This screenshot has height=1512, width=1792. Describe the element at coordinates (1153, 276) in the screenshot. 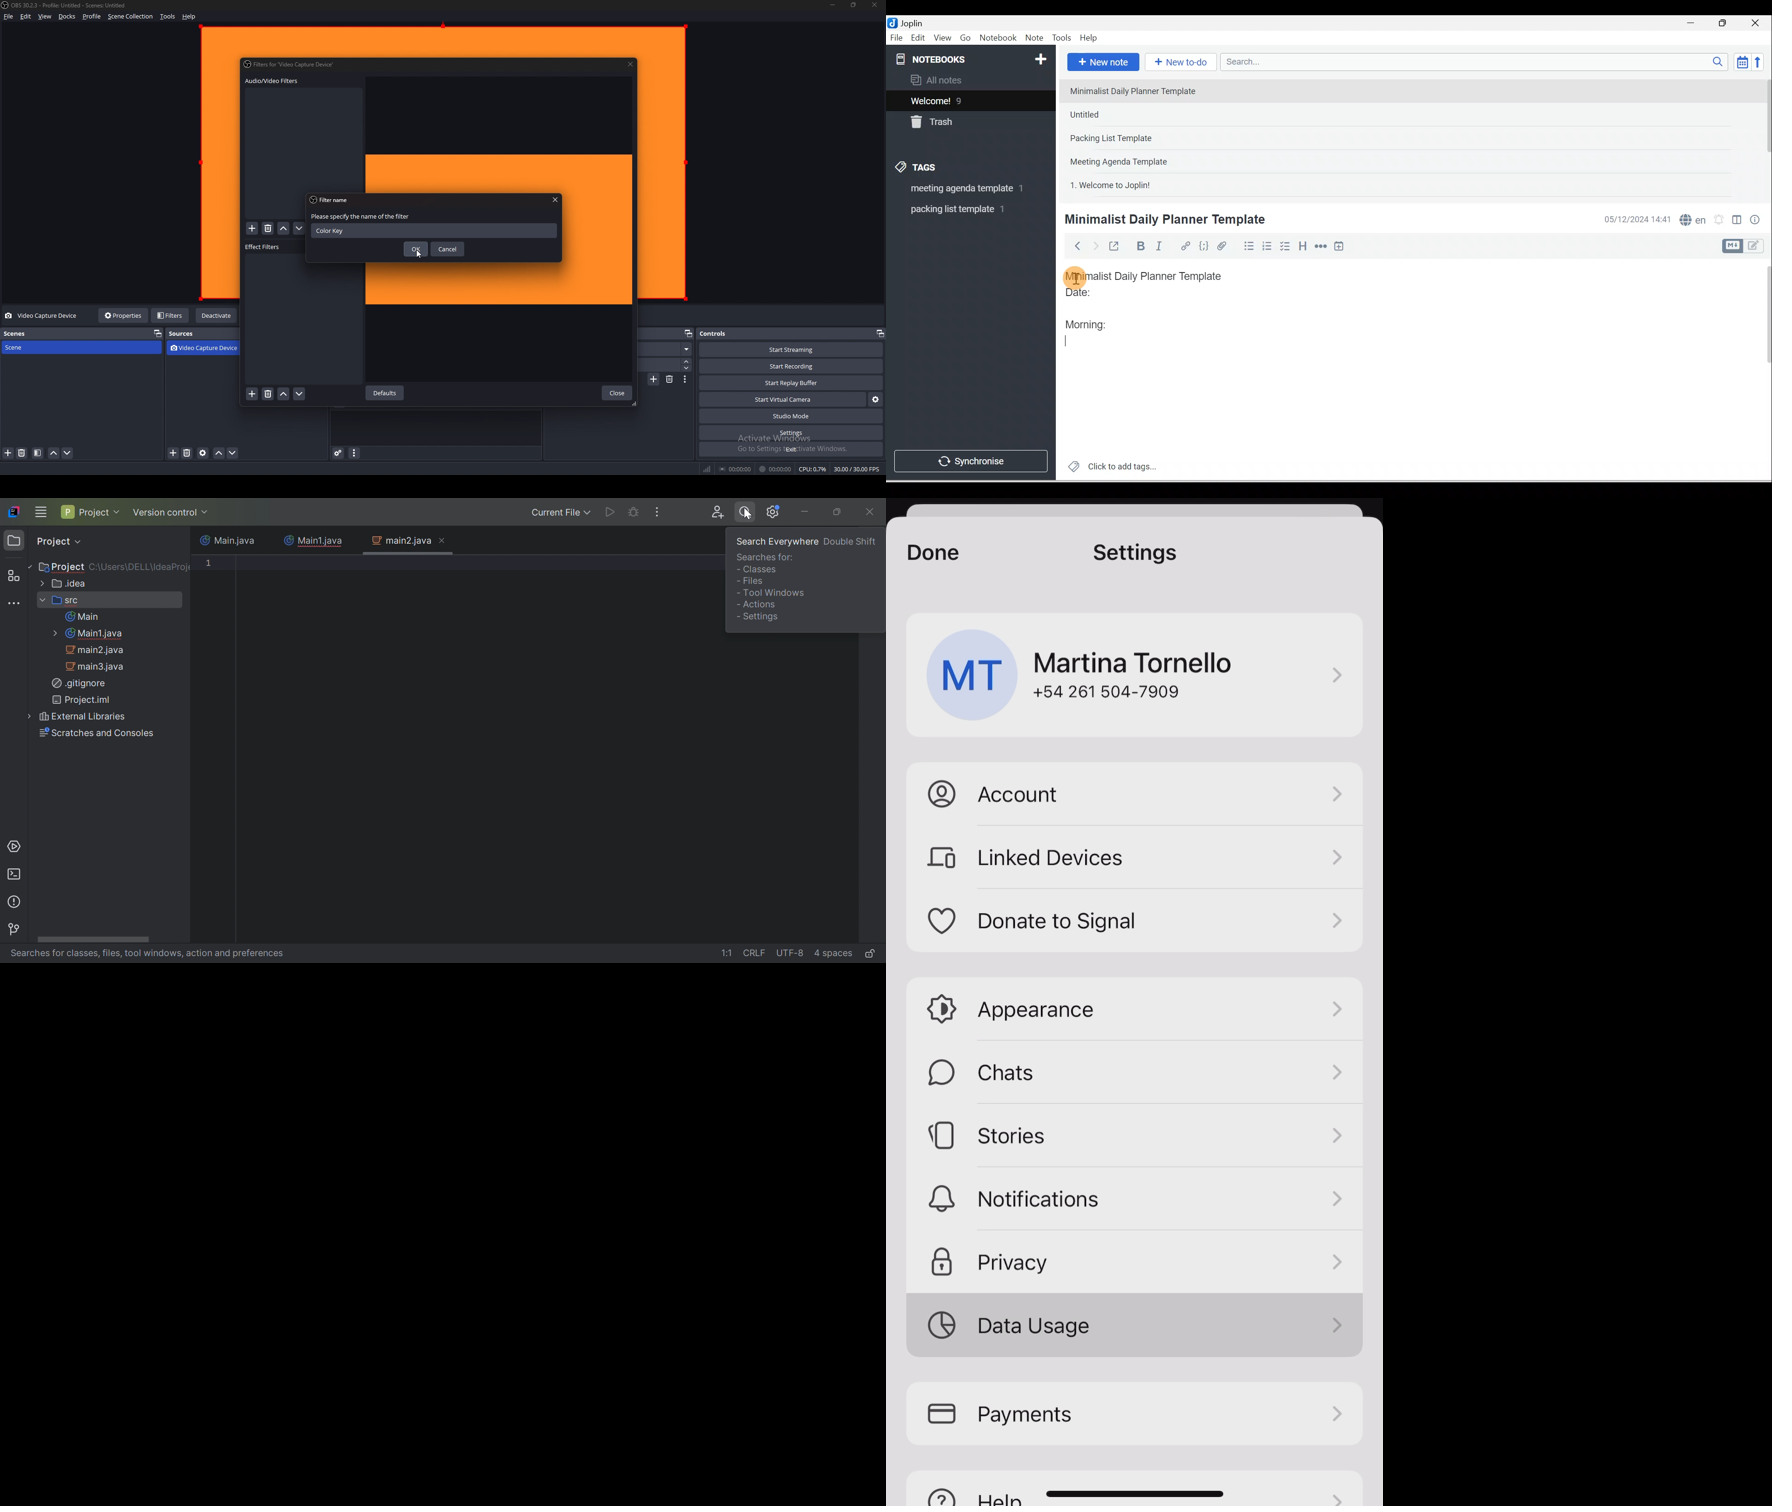

I see `Minimalist Daily Planner Template` at that location.